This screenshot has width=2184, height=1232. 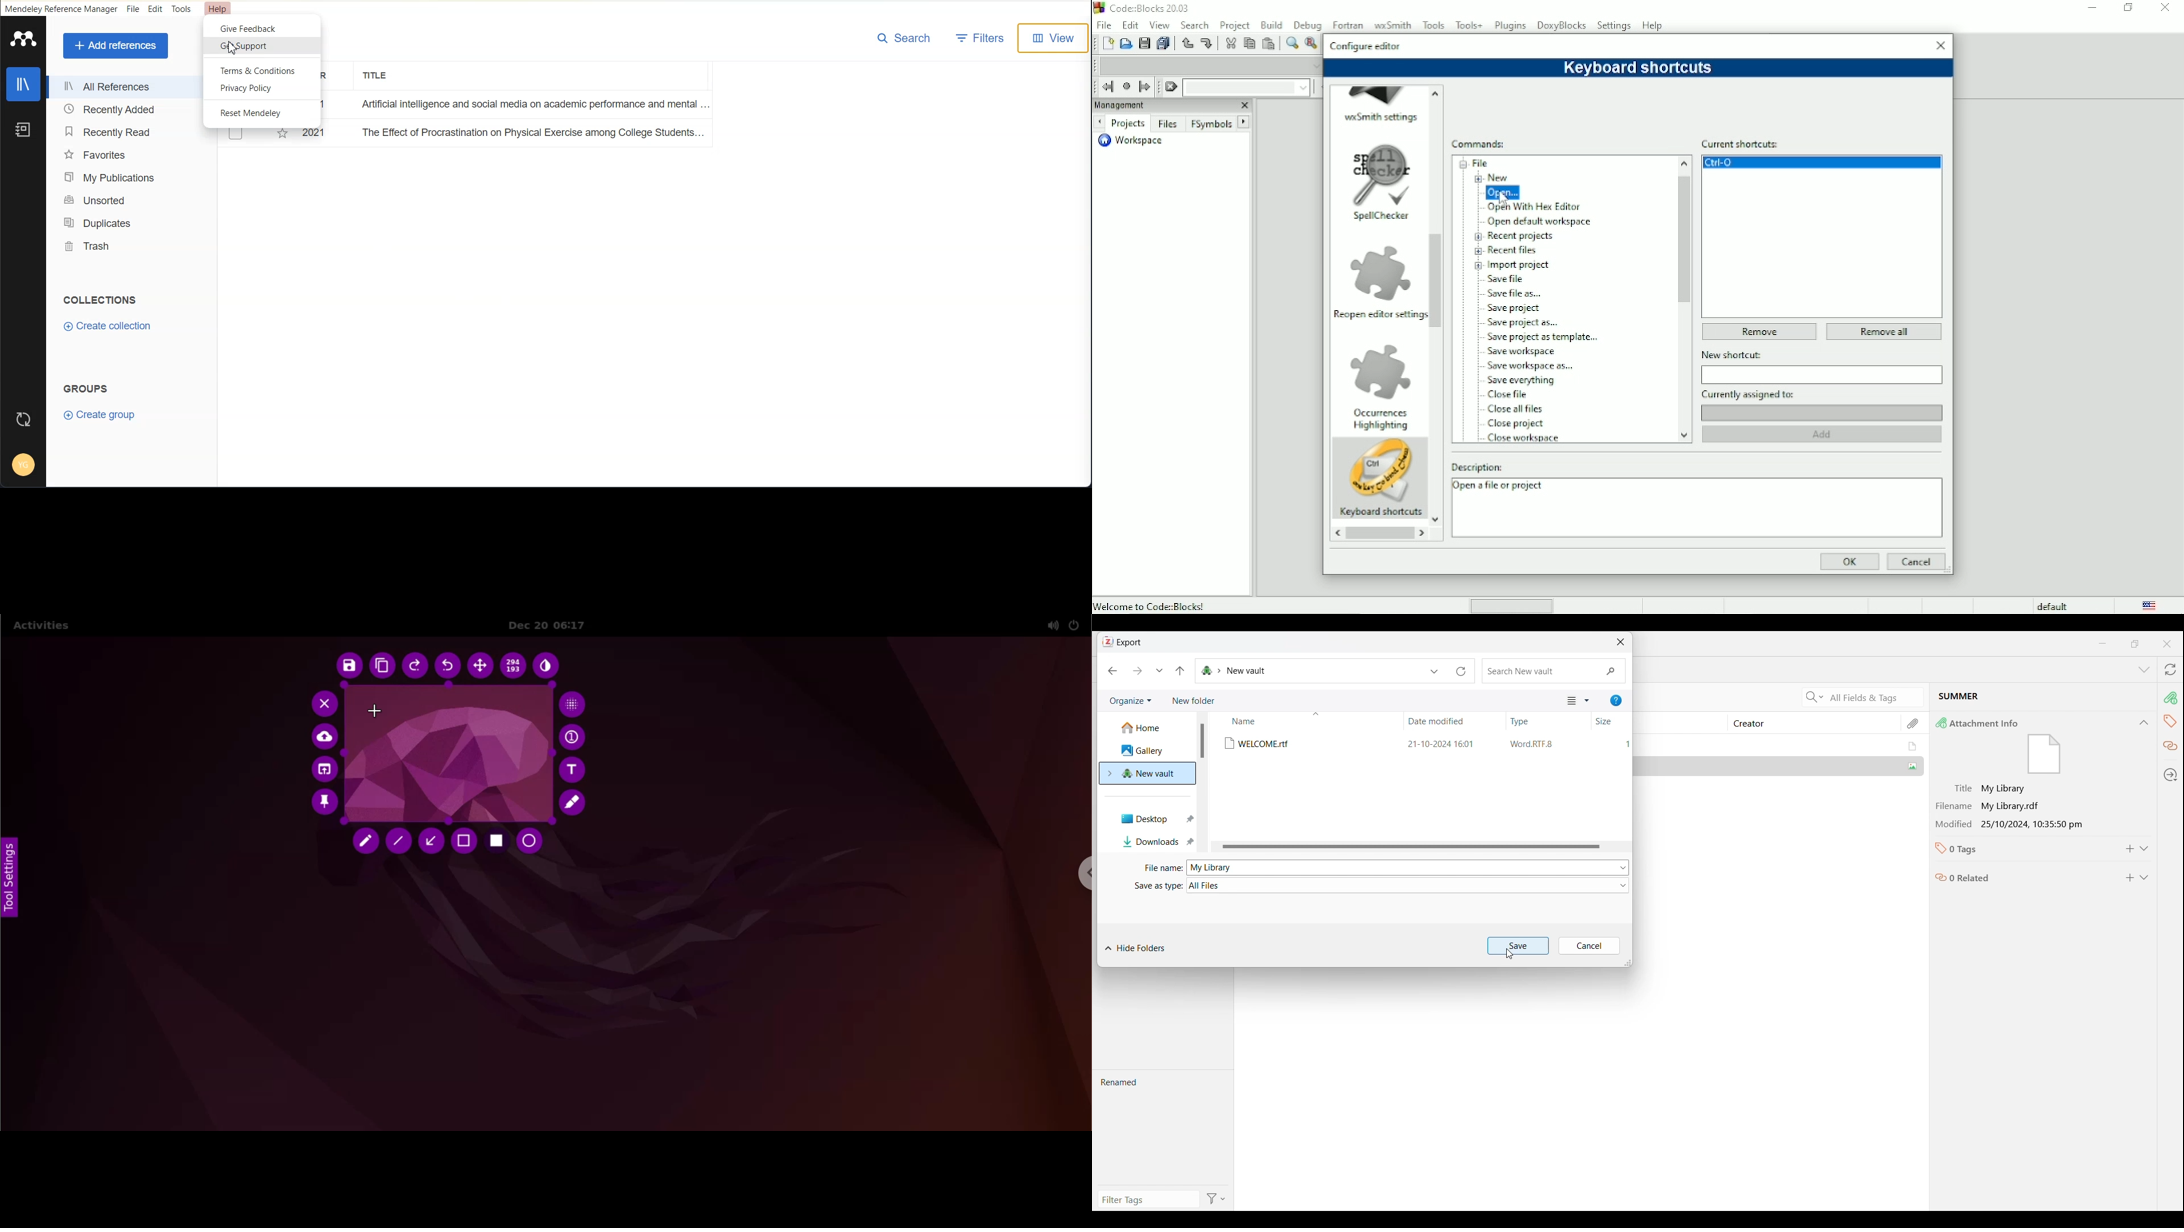 What do you see at coordinates (1437, 281) in the screenshot?
I see `Vertical scrollbar` at bounding box center [1437, 281].